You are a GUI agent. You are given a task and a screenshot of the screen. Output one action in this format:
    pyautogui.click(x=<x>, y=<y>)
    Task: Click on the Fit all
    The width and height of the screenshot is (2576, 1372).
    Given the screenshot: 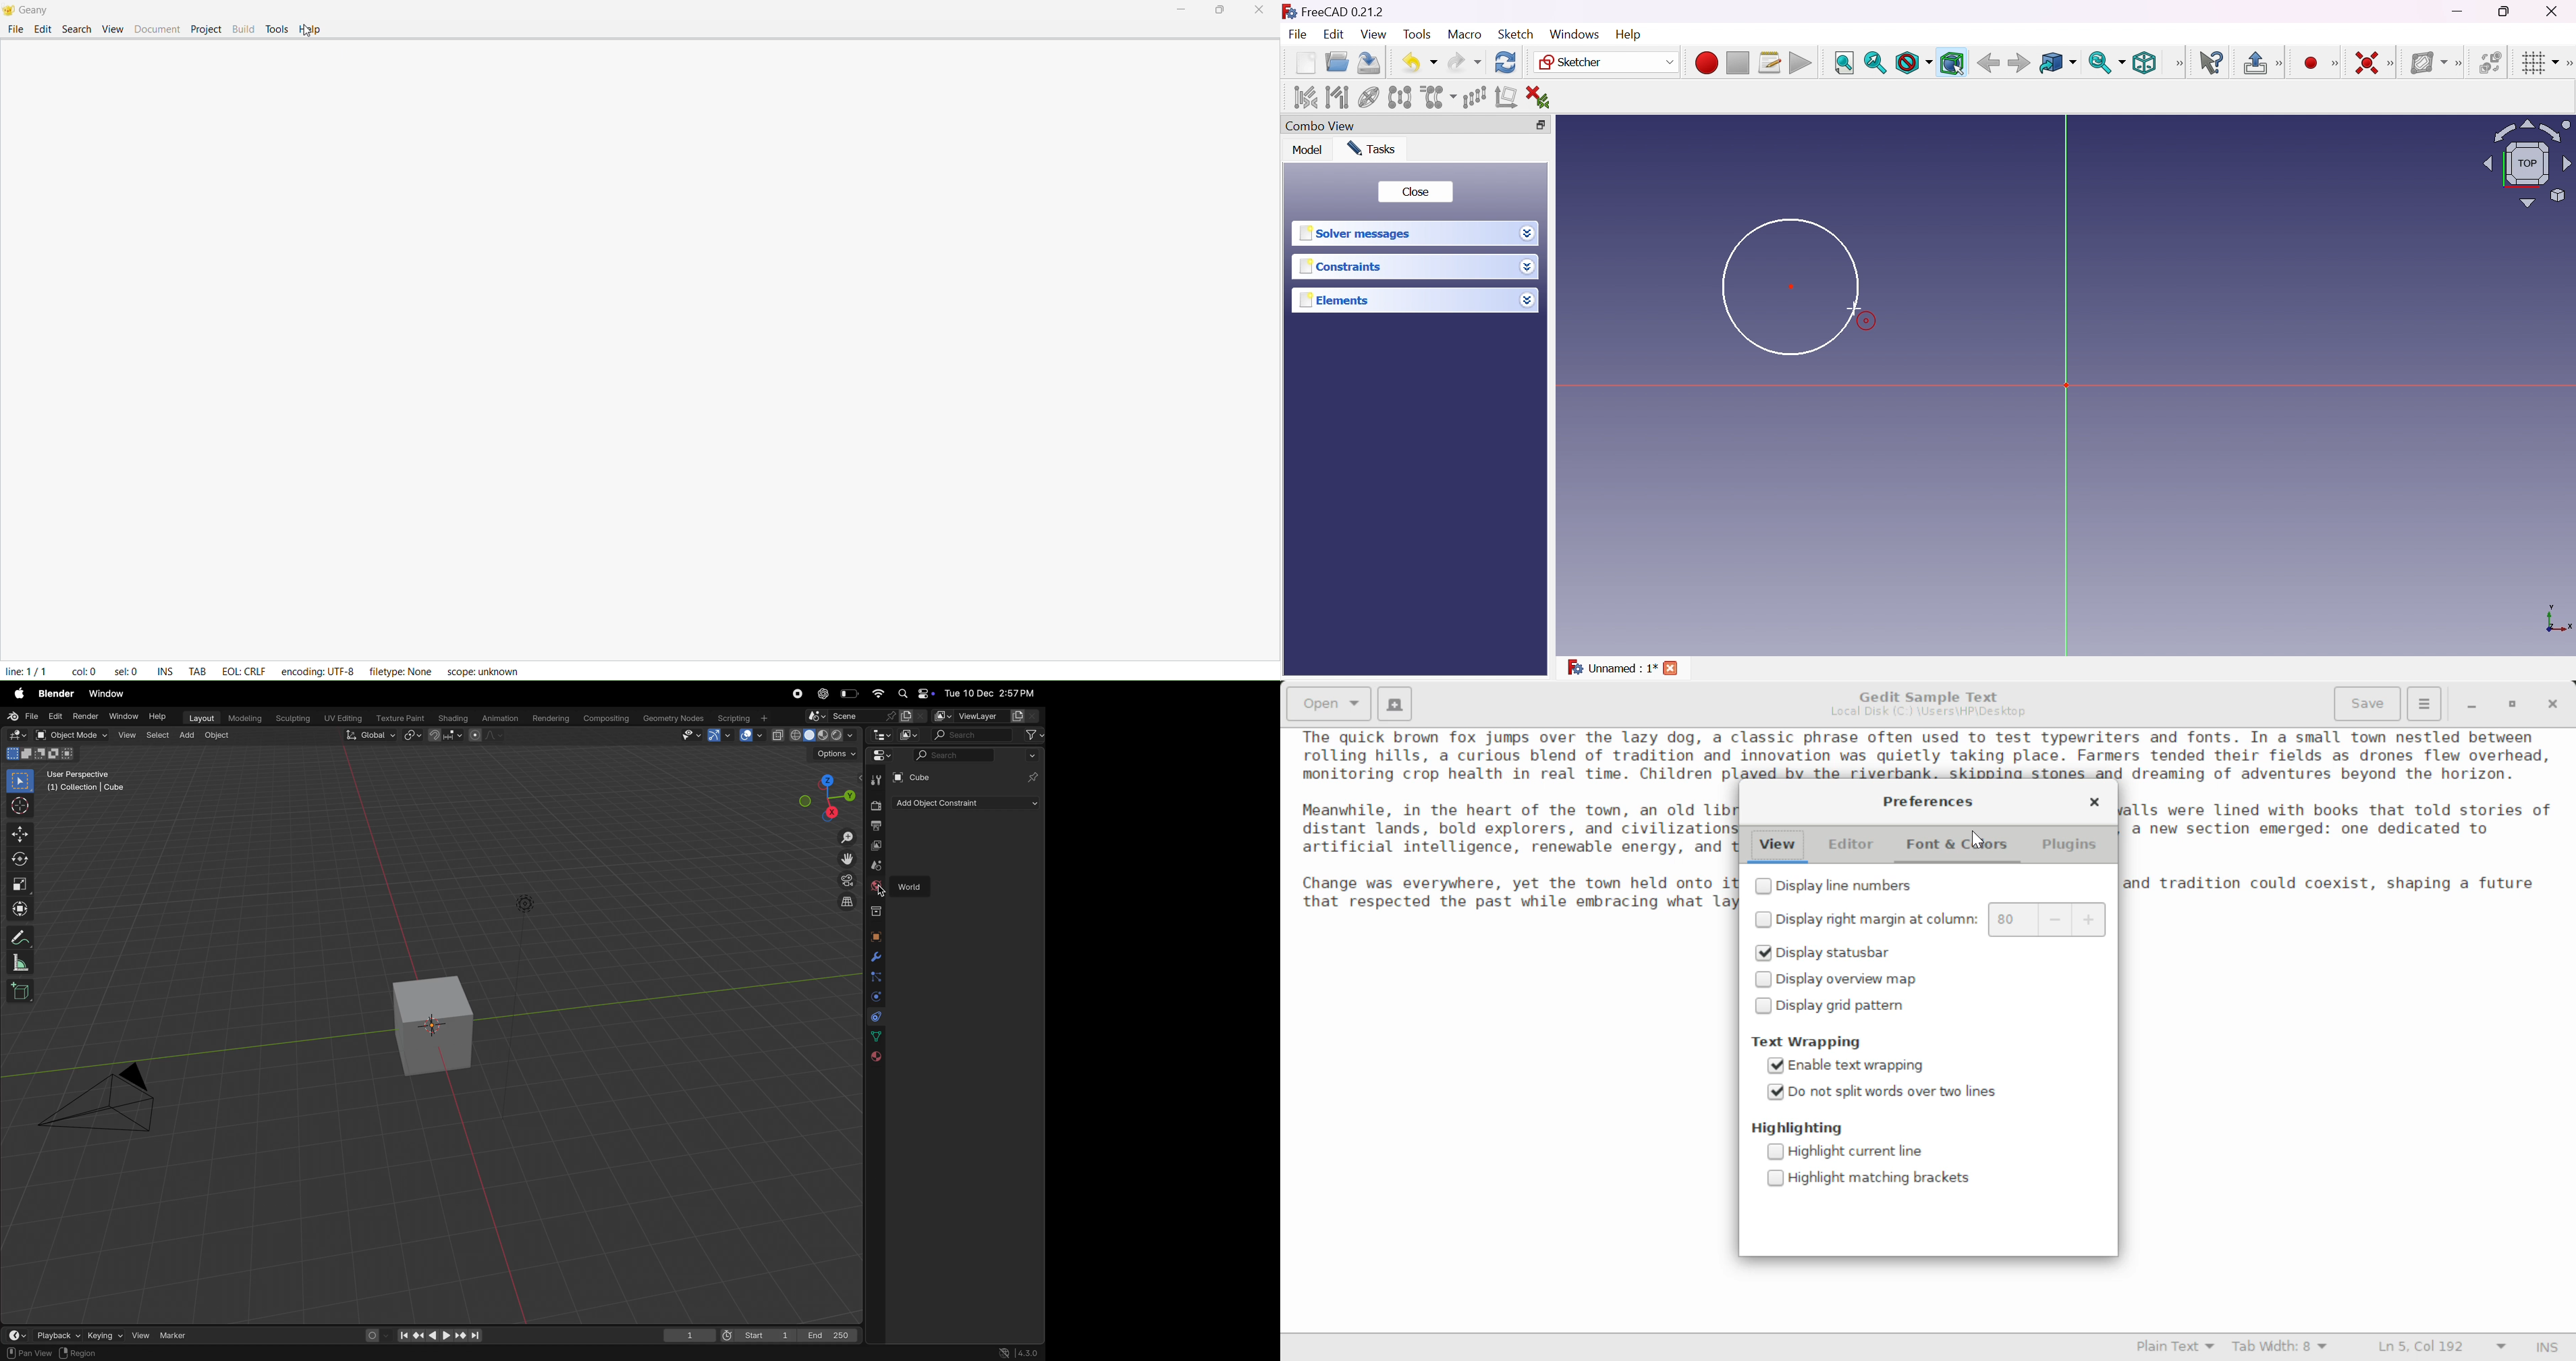 What is the action you would take?
    pyautogui.click(x=1843, y=62)
    